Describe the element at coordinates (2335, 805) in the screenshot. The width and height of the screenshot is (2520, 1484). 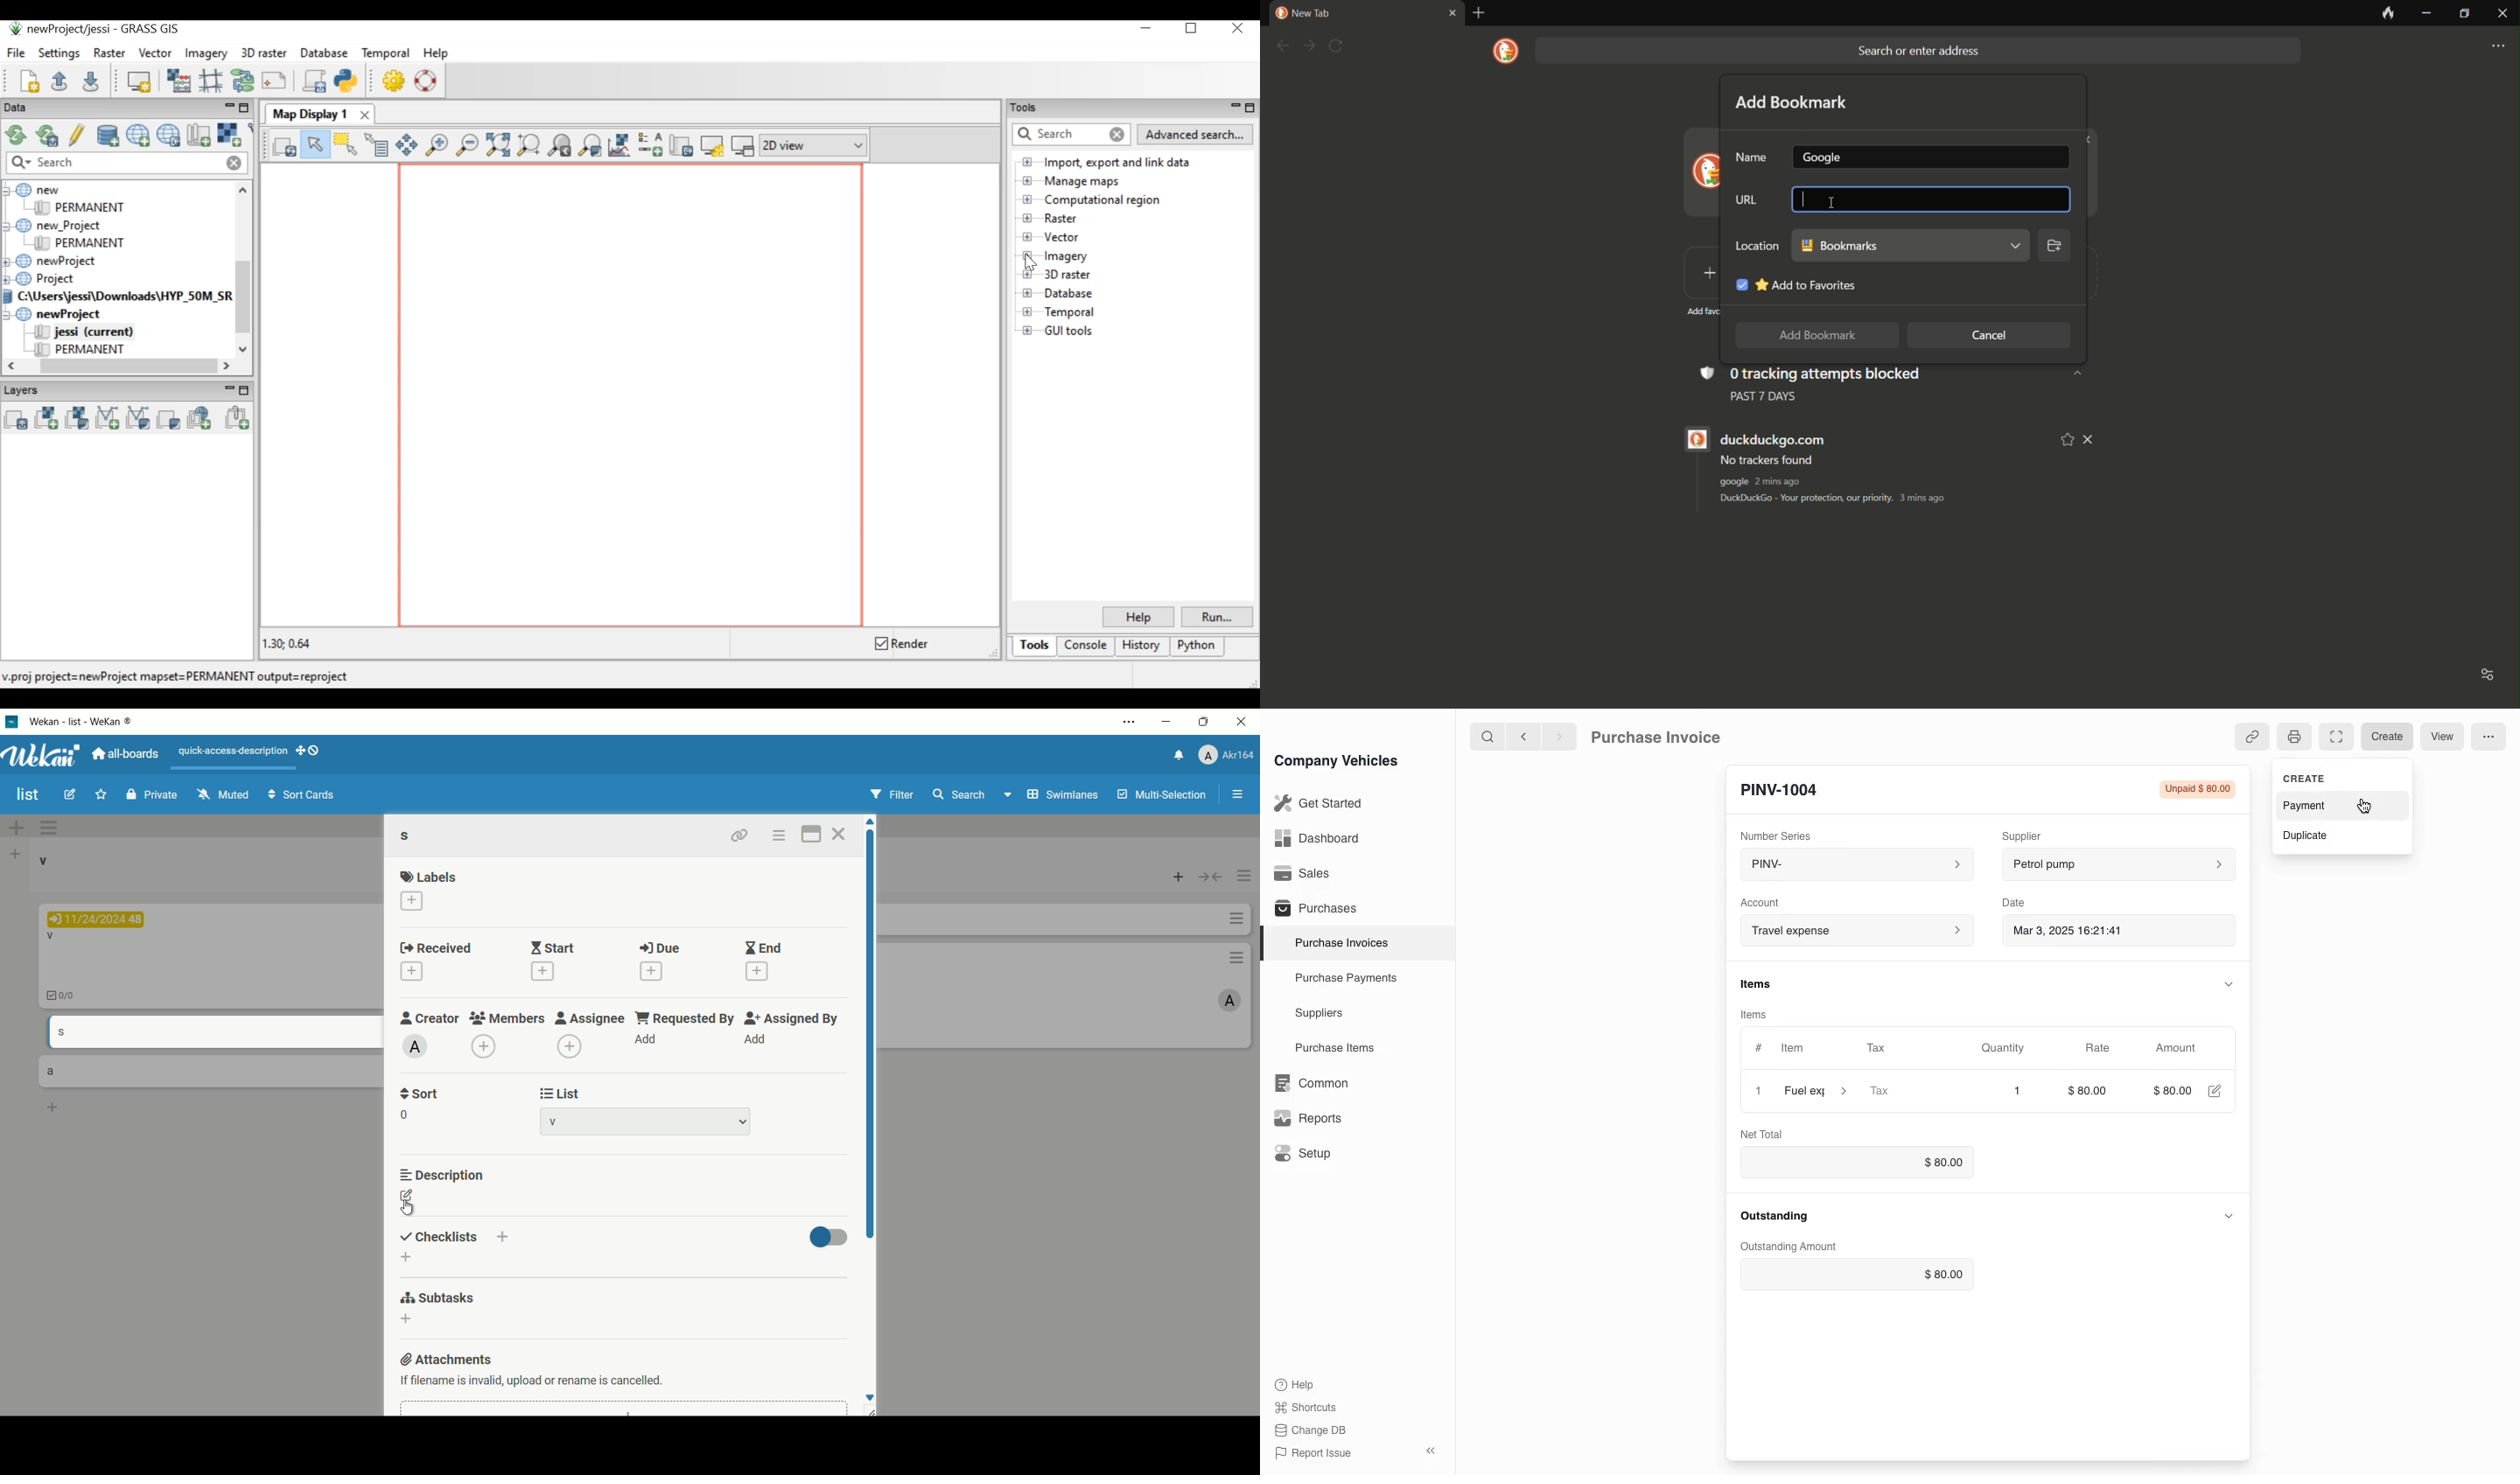
I see `Payment` at that location.